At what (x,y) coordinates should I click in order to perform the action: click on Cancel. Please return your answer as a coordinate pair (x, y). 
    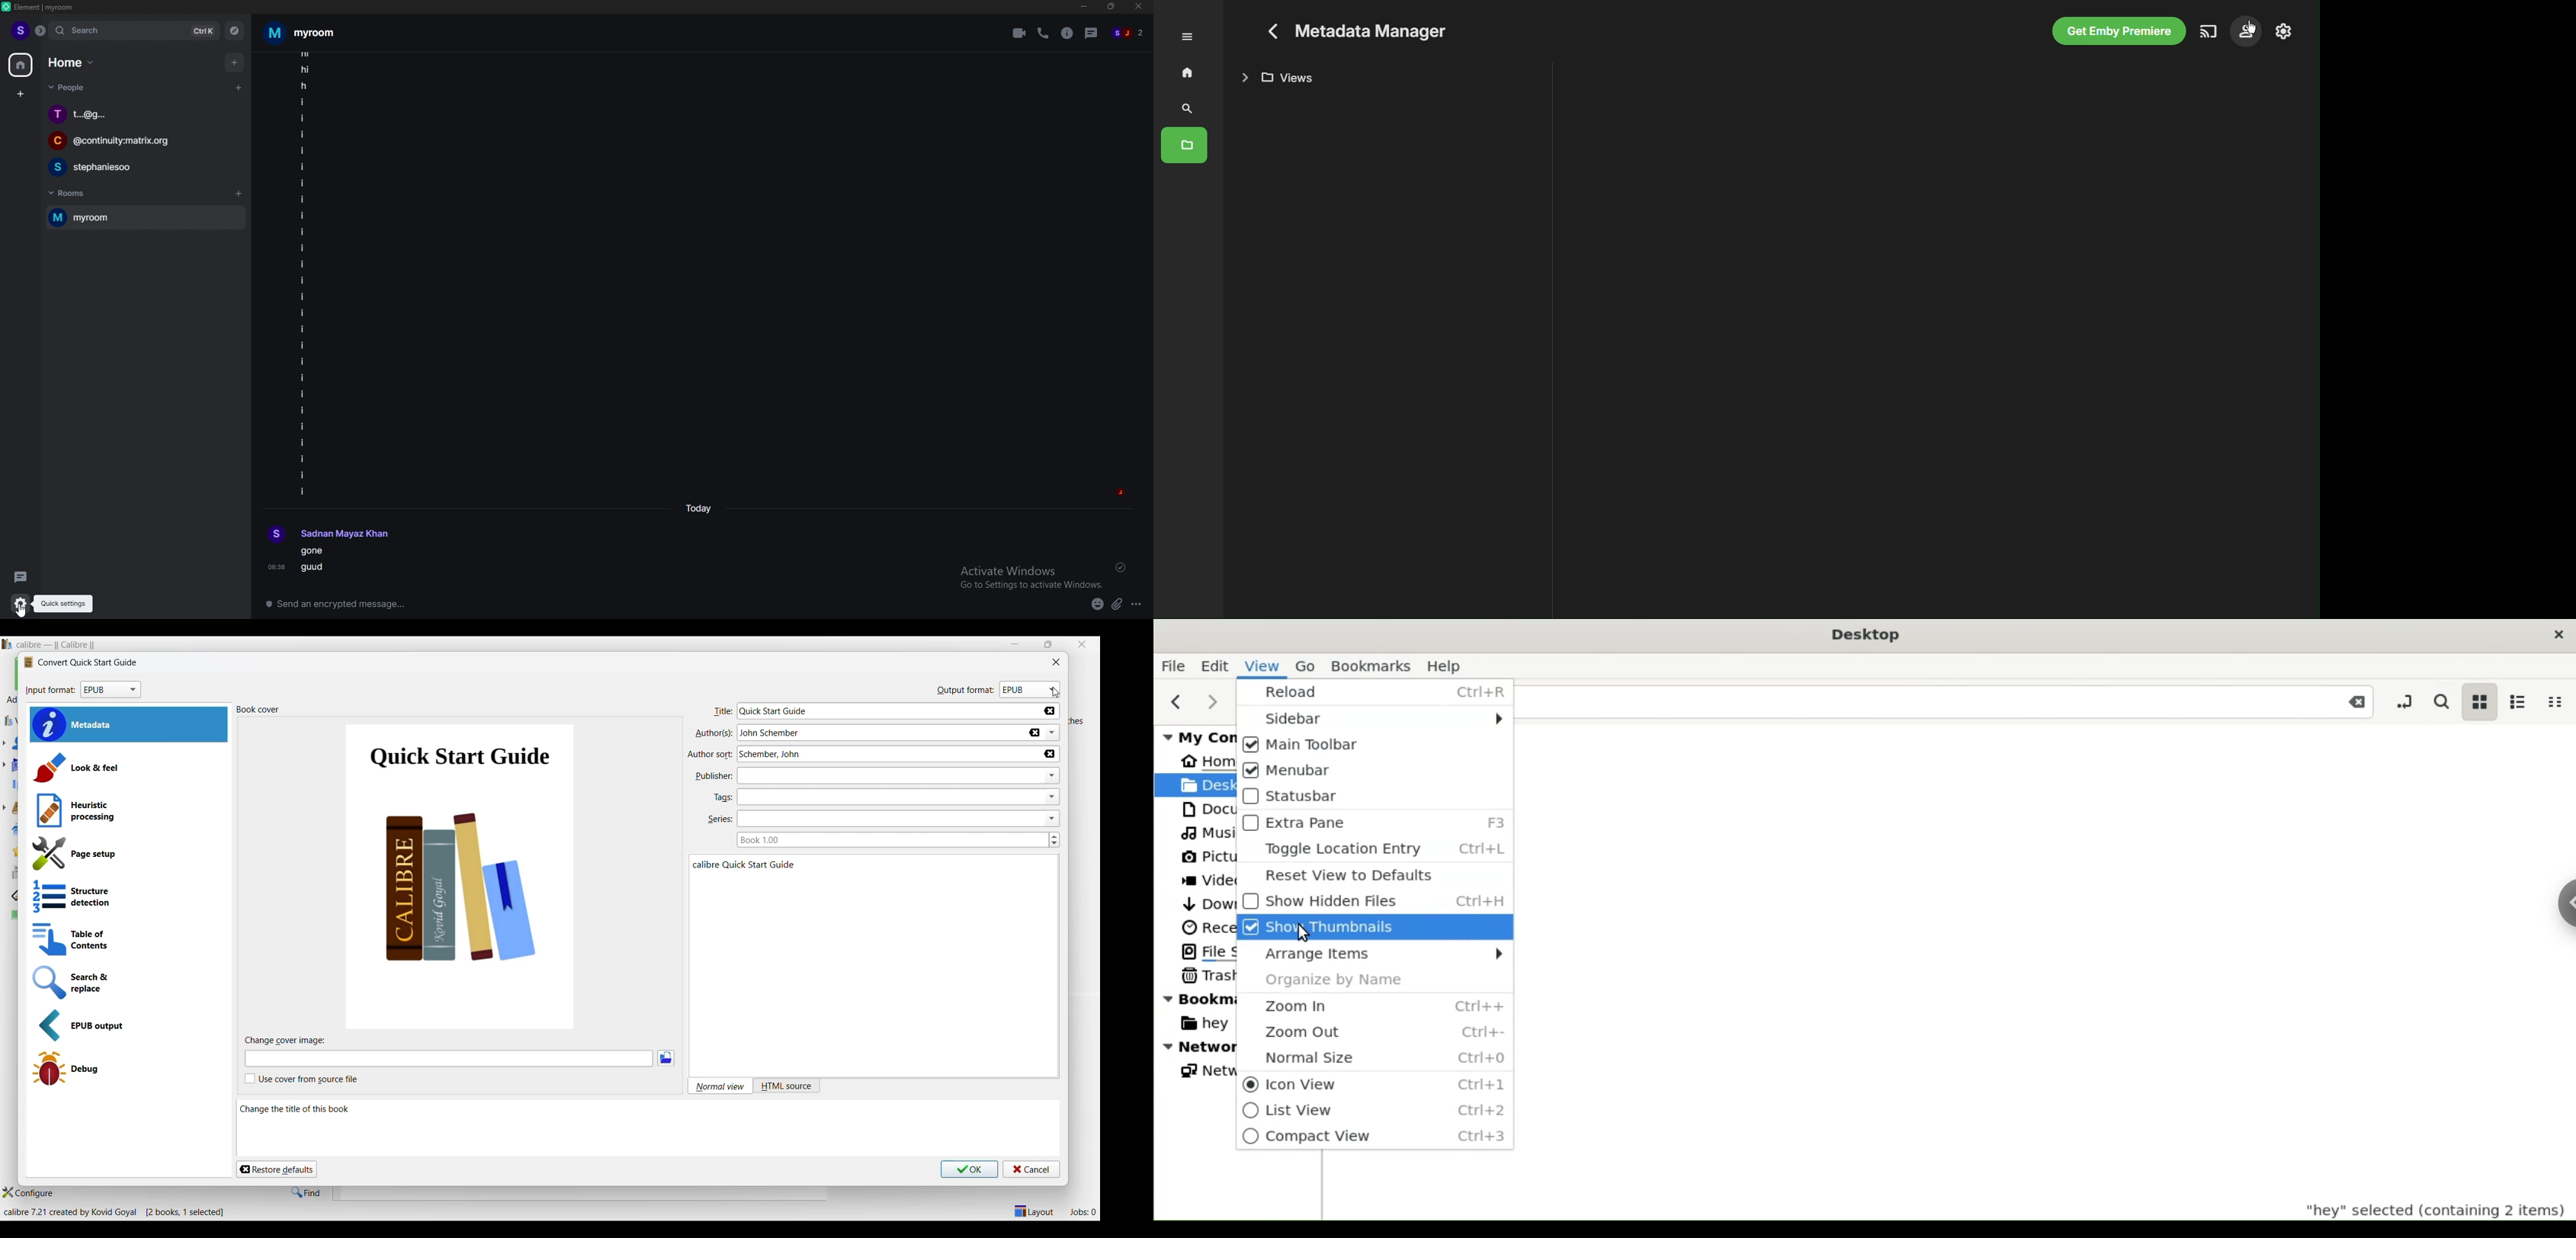
    Looking at the image, I should click on (1032, 1170).